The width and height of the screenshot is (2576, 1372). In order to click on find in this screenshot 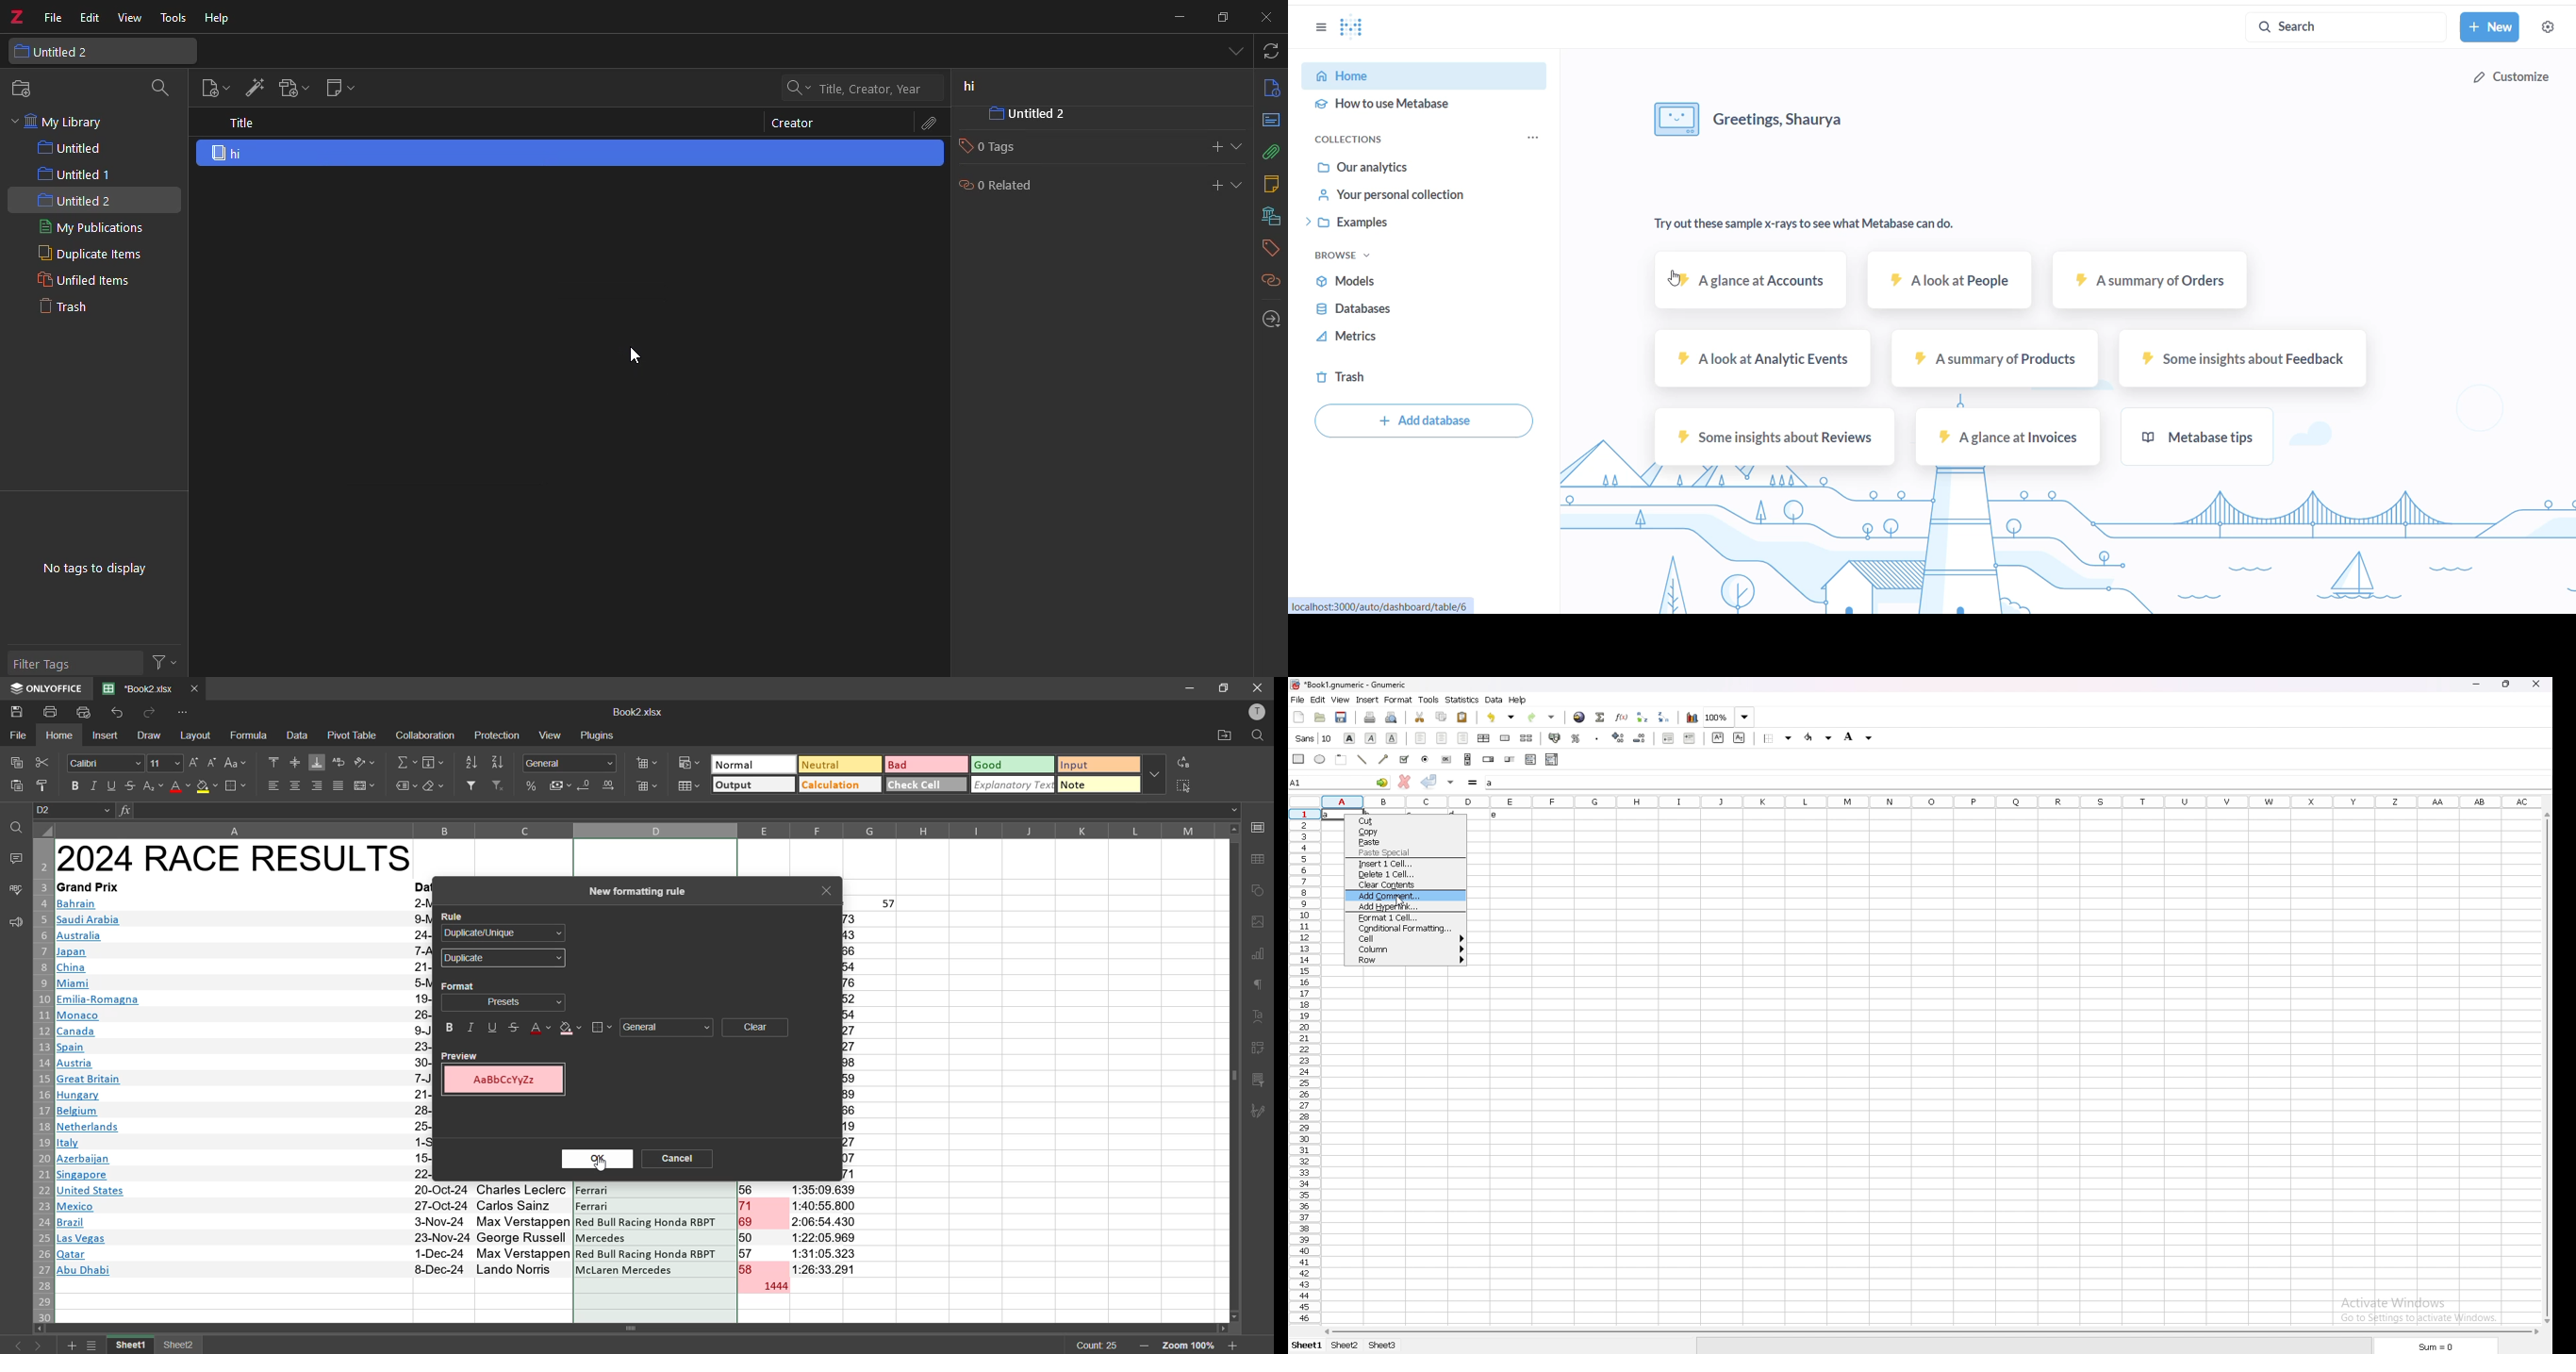, I will do `click(16, 827)`.